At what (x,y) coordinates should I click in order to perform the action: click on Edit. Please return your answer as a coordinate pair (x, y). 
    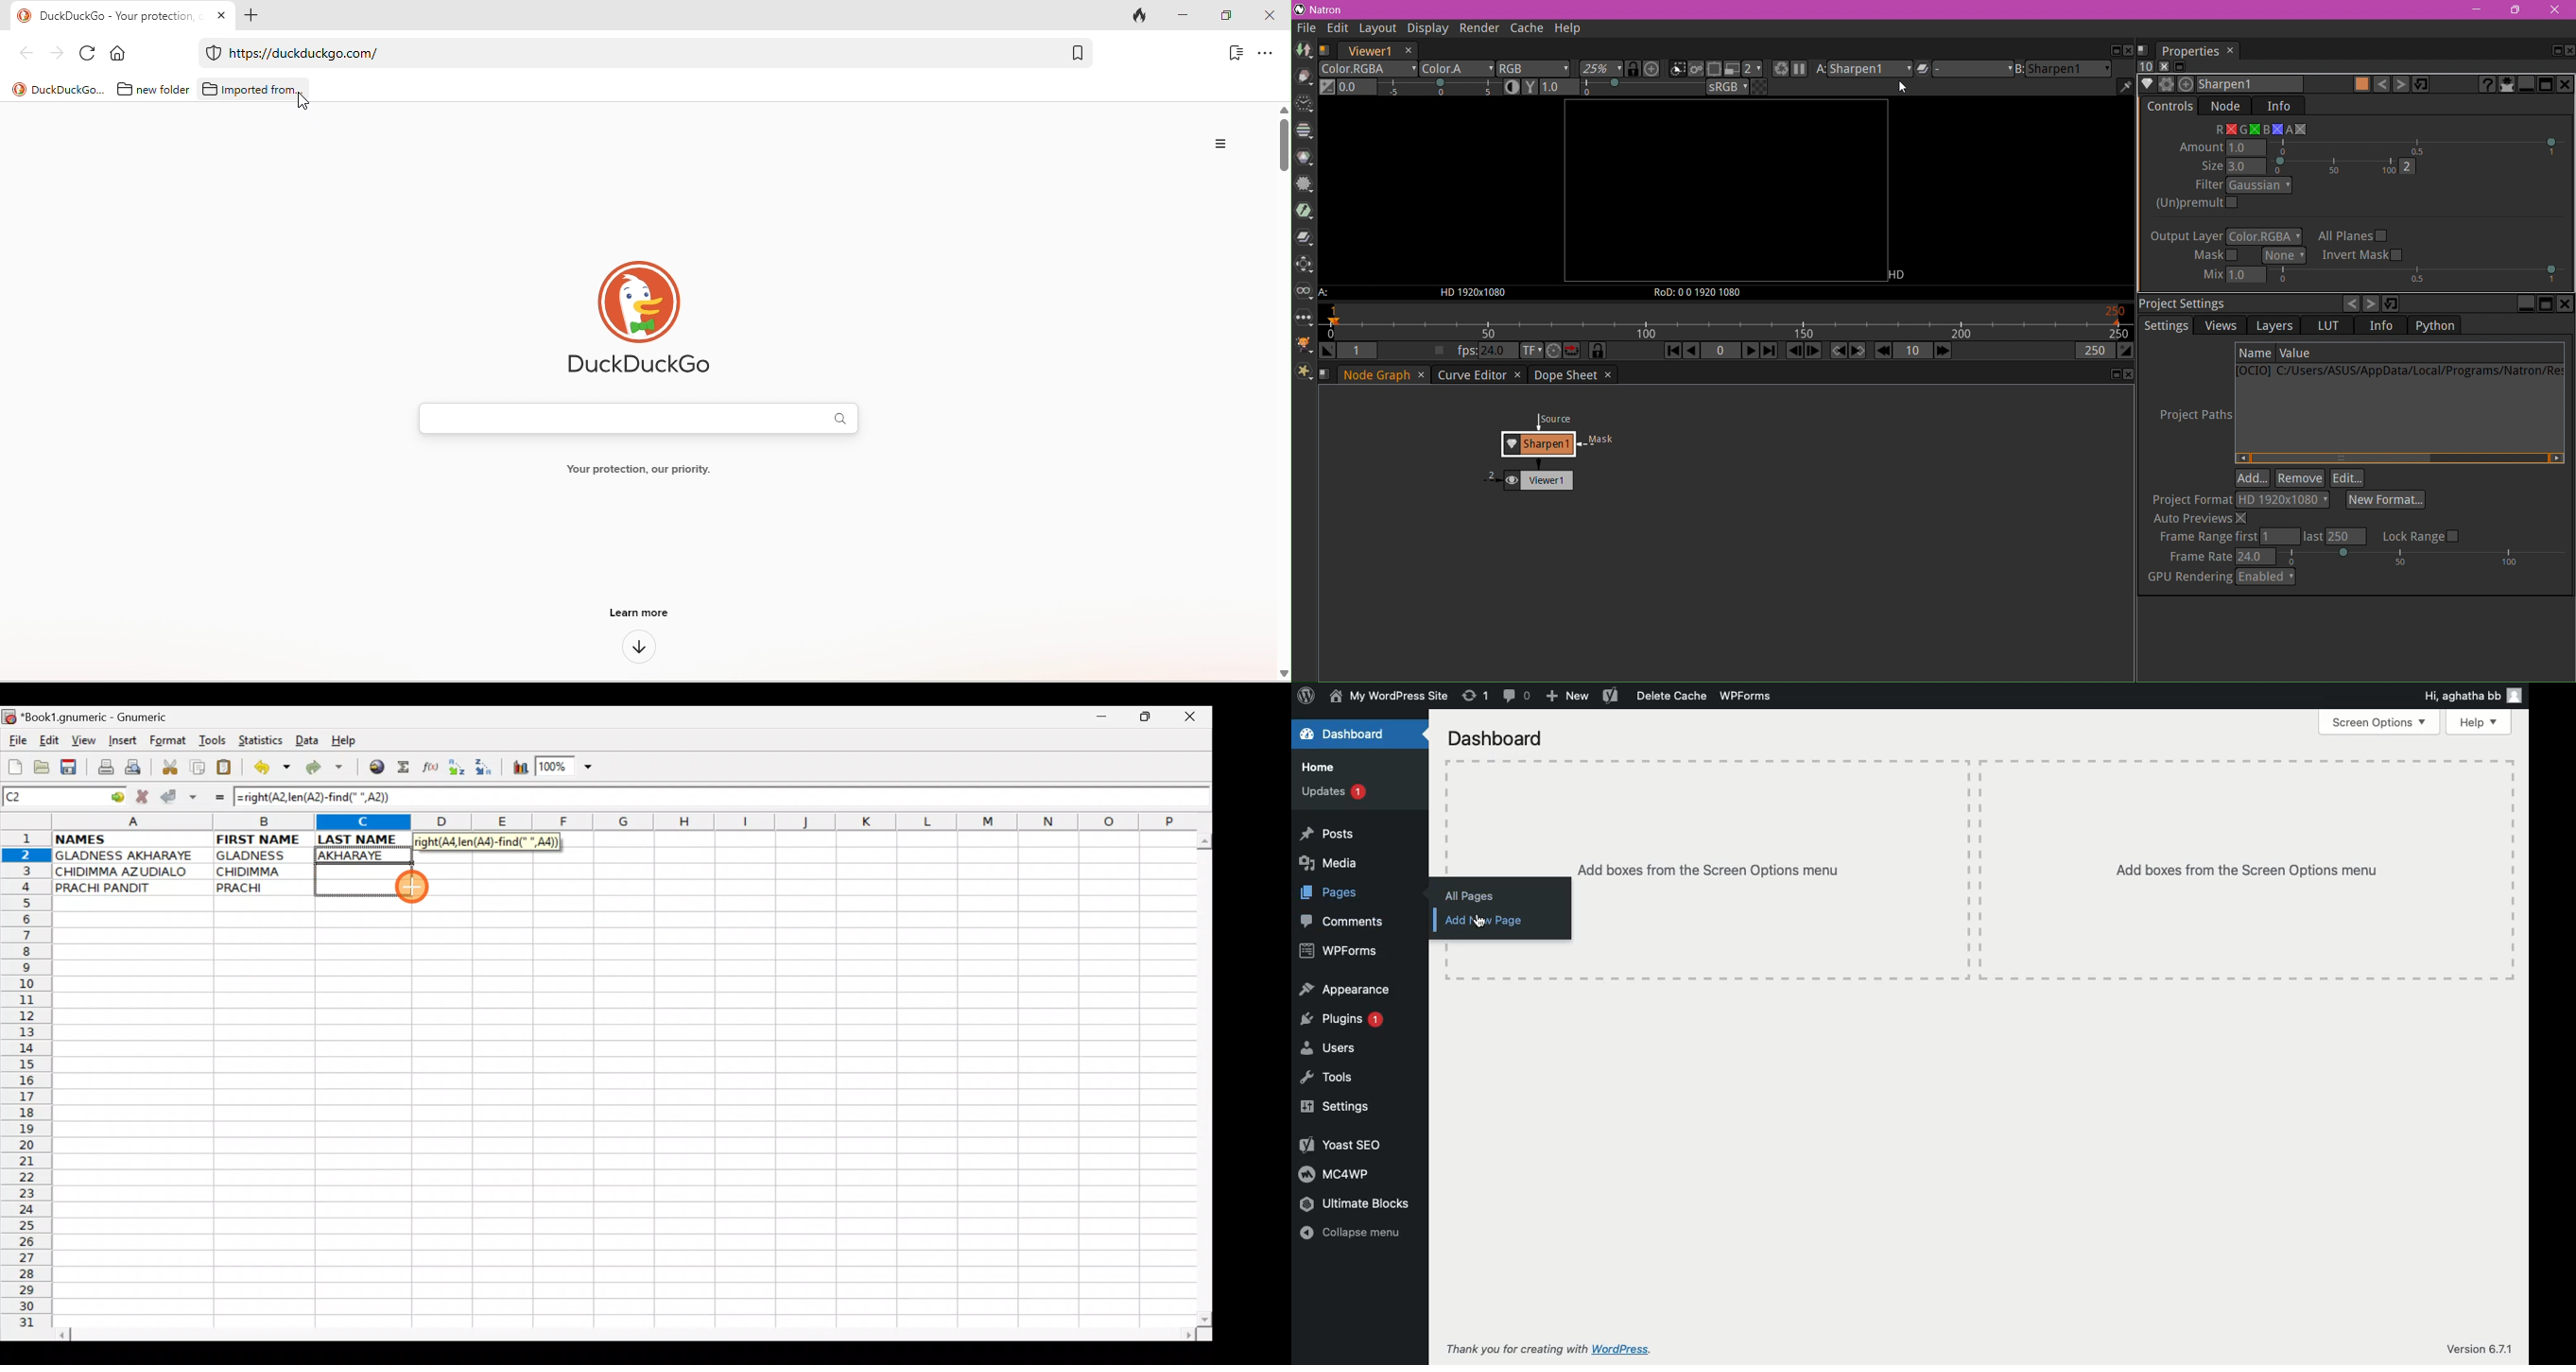
    Looking at the image, I should click on (49, 740).